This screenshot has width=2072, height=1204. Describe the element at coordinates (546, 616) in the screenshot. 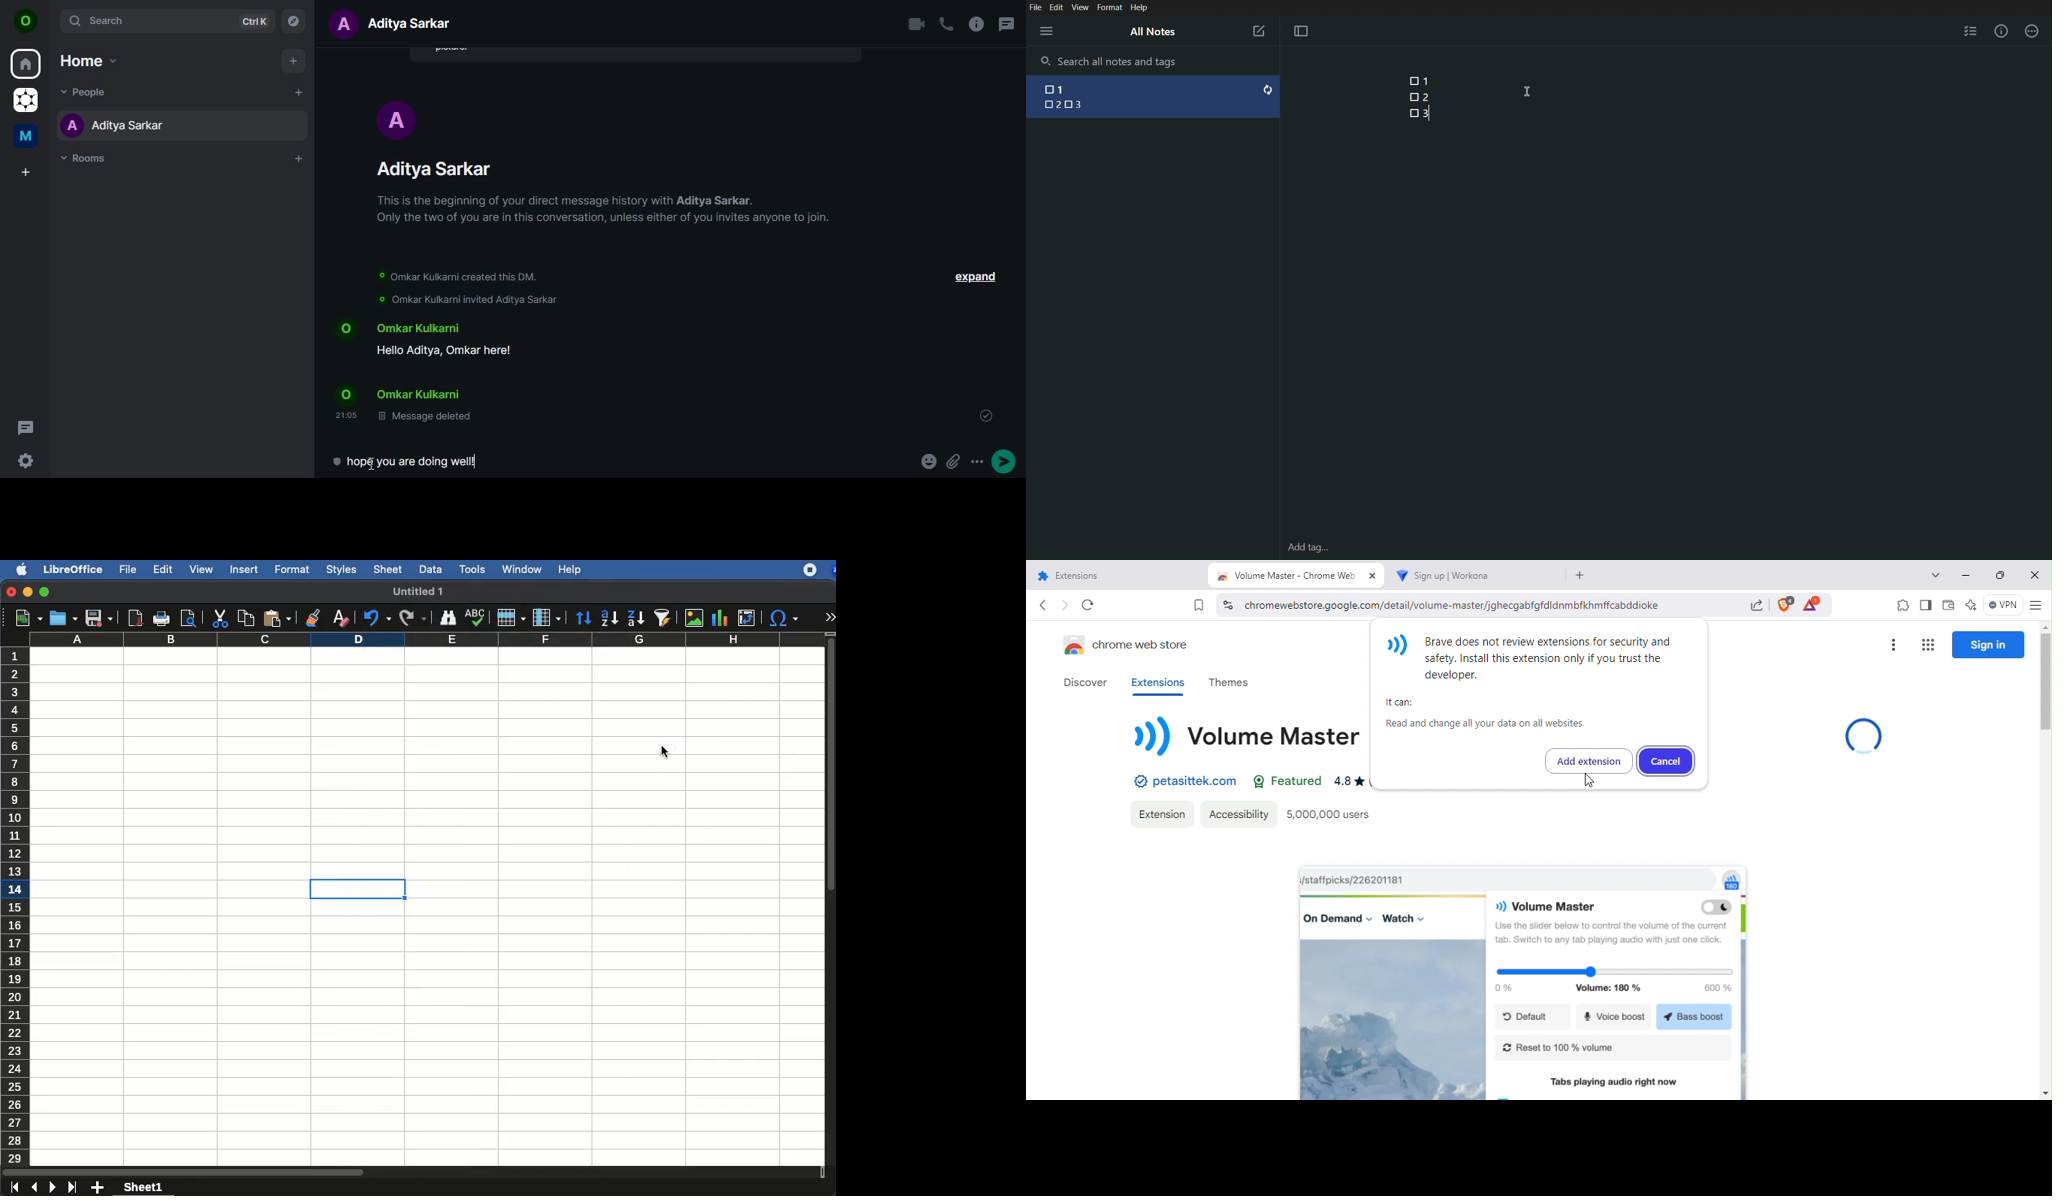

I see `column` at that location.